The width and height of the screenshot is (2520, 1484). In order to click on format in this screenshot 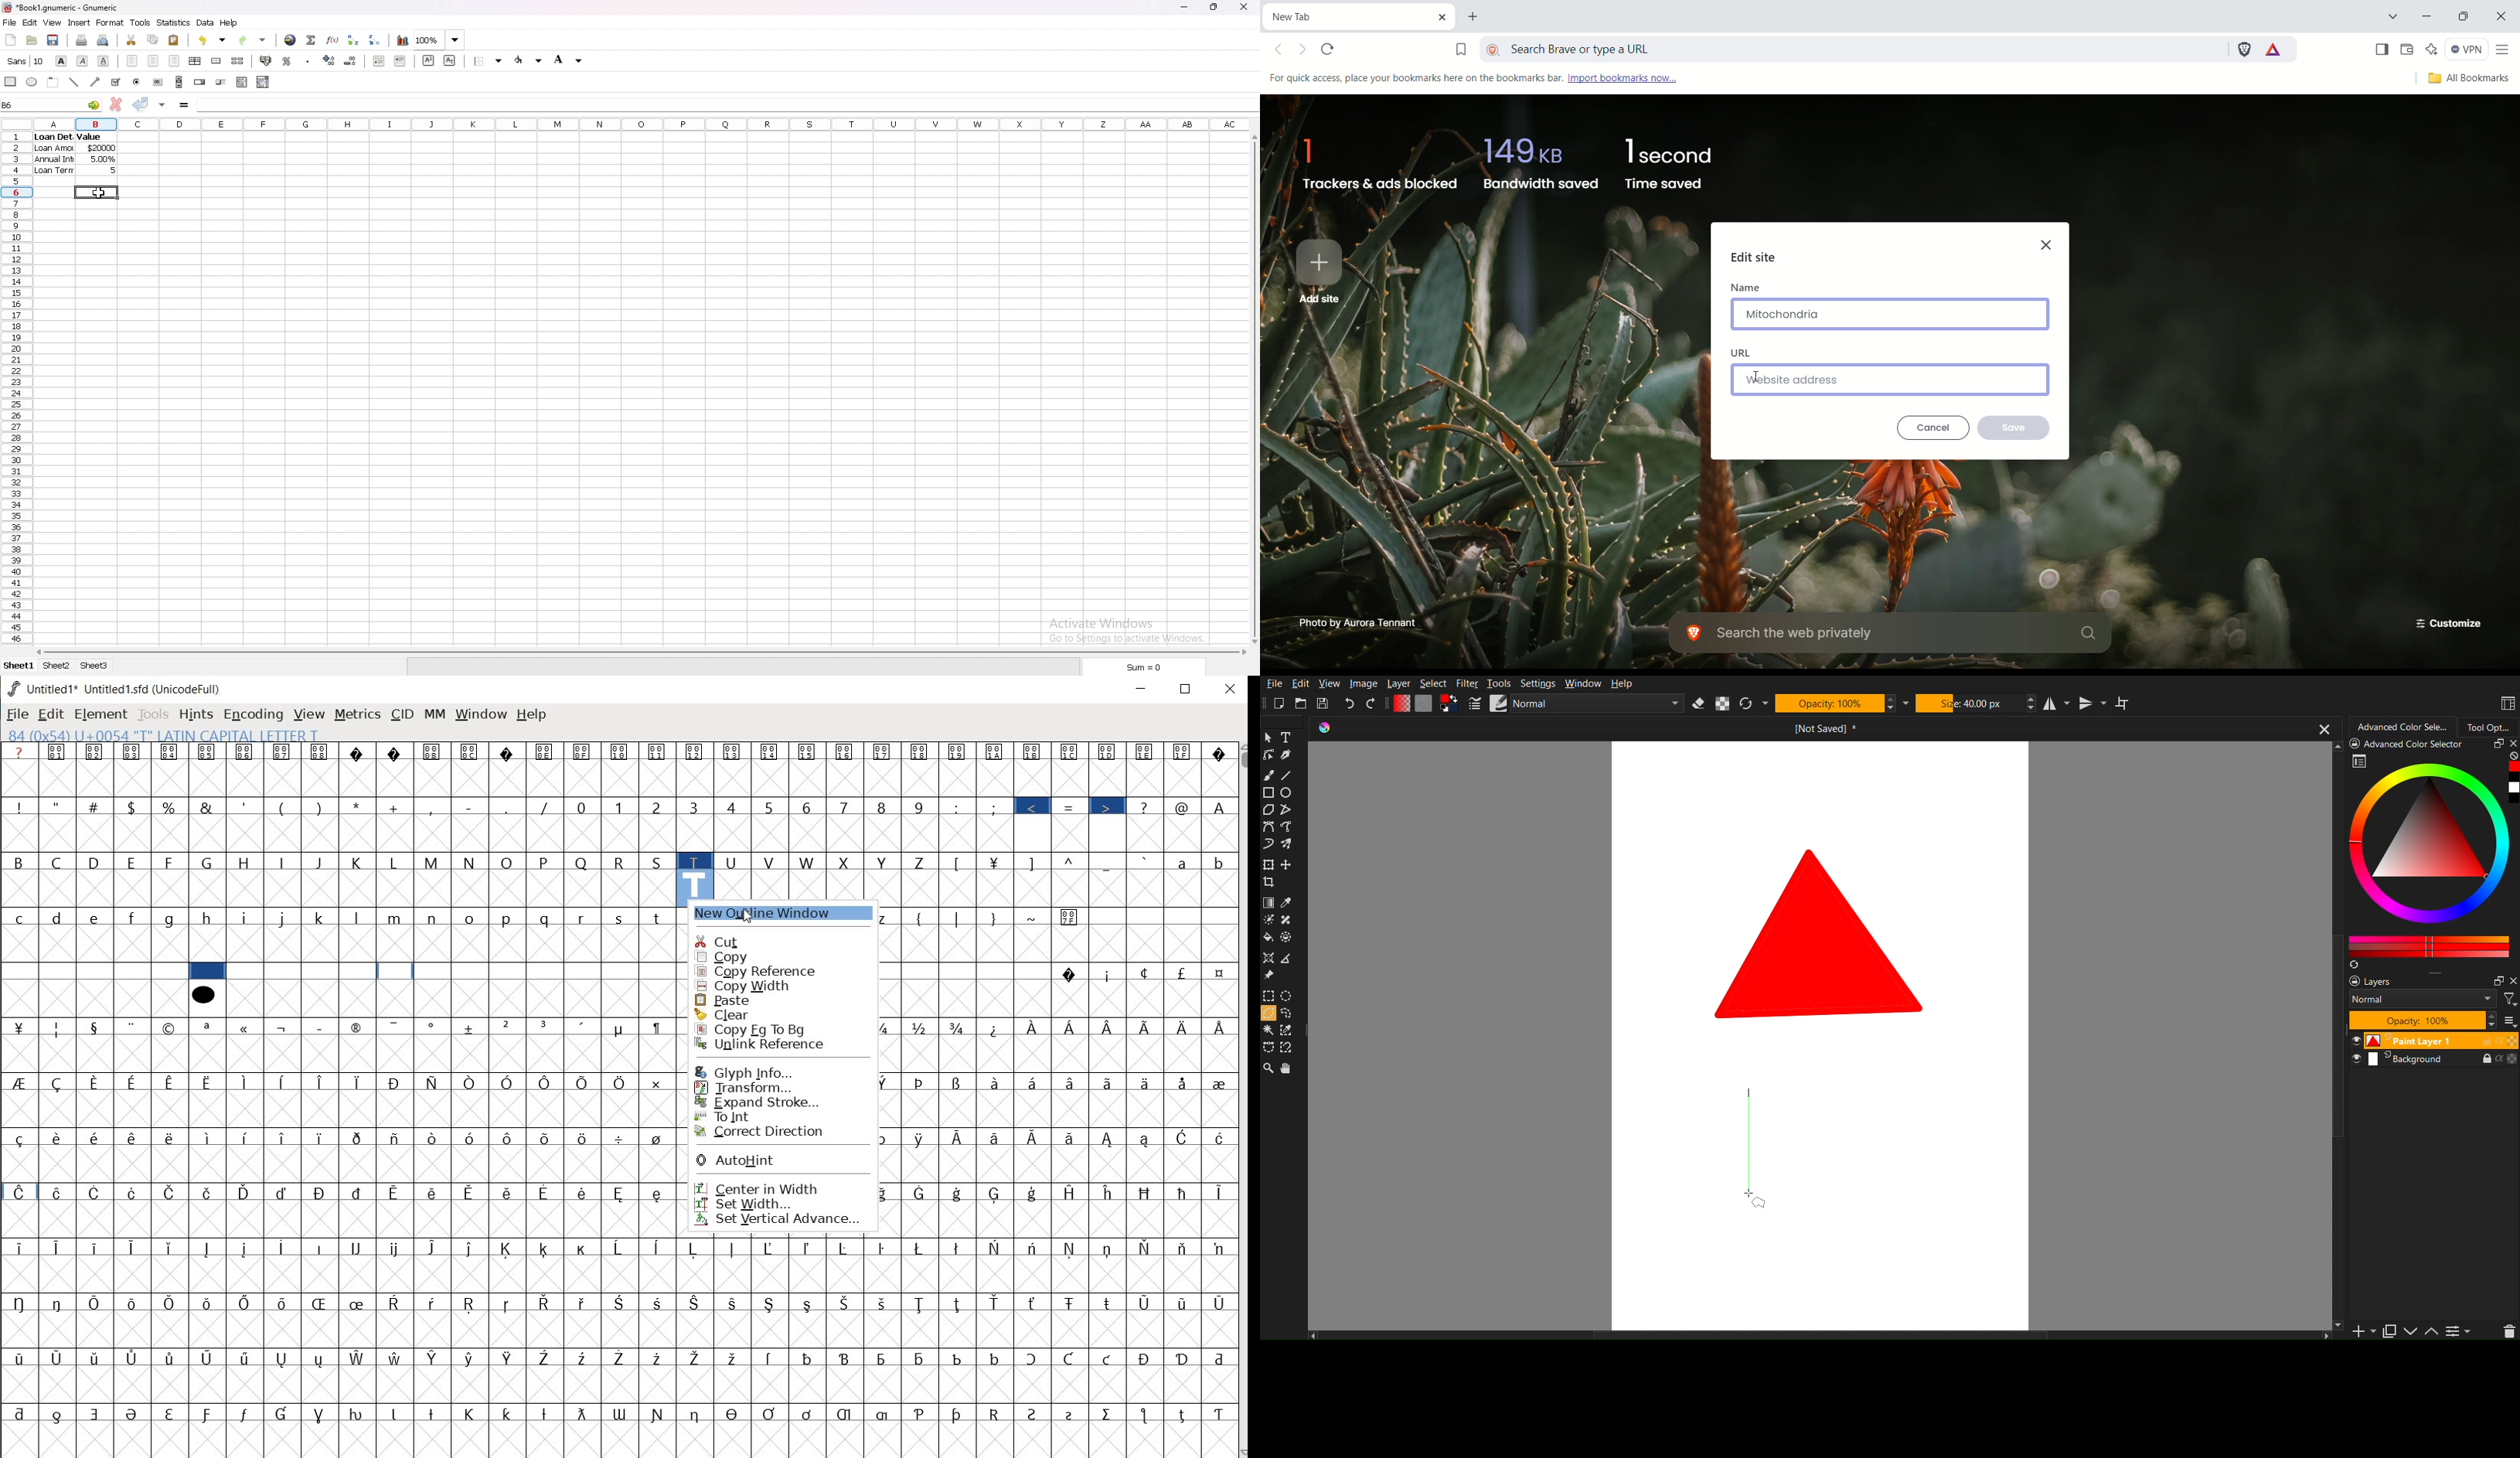, I will do `click(111, 22)`.